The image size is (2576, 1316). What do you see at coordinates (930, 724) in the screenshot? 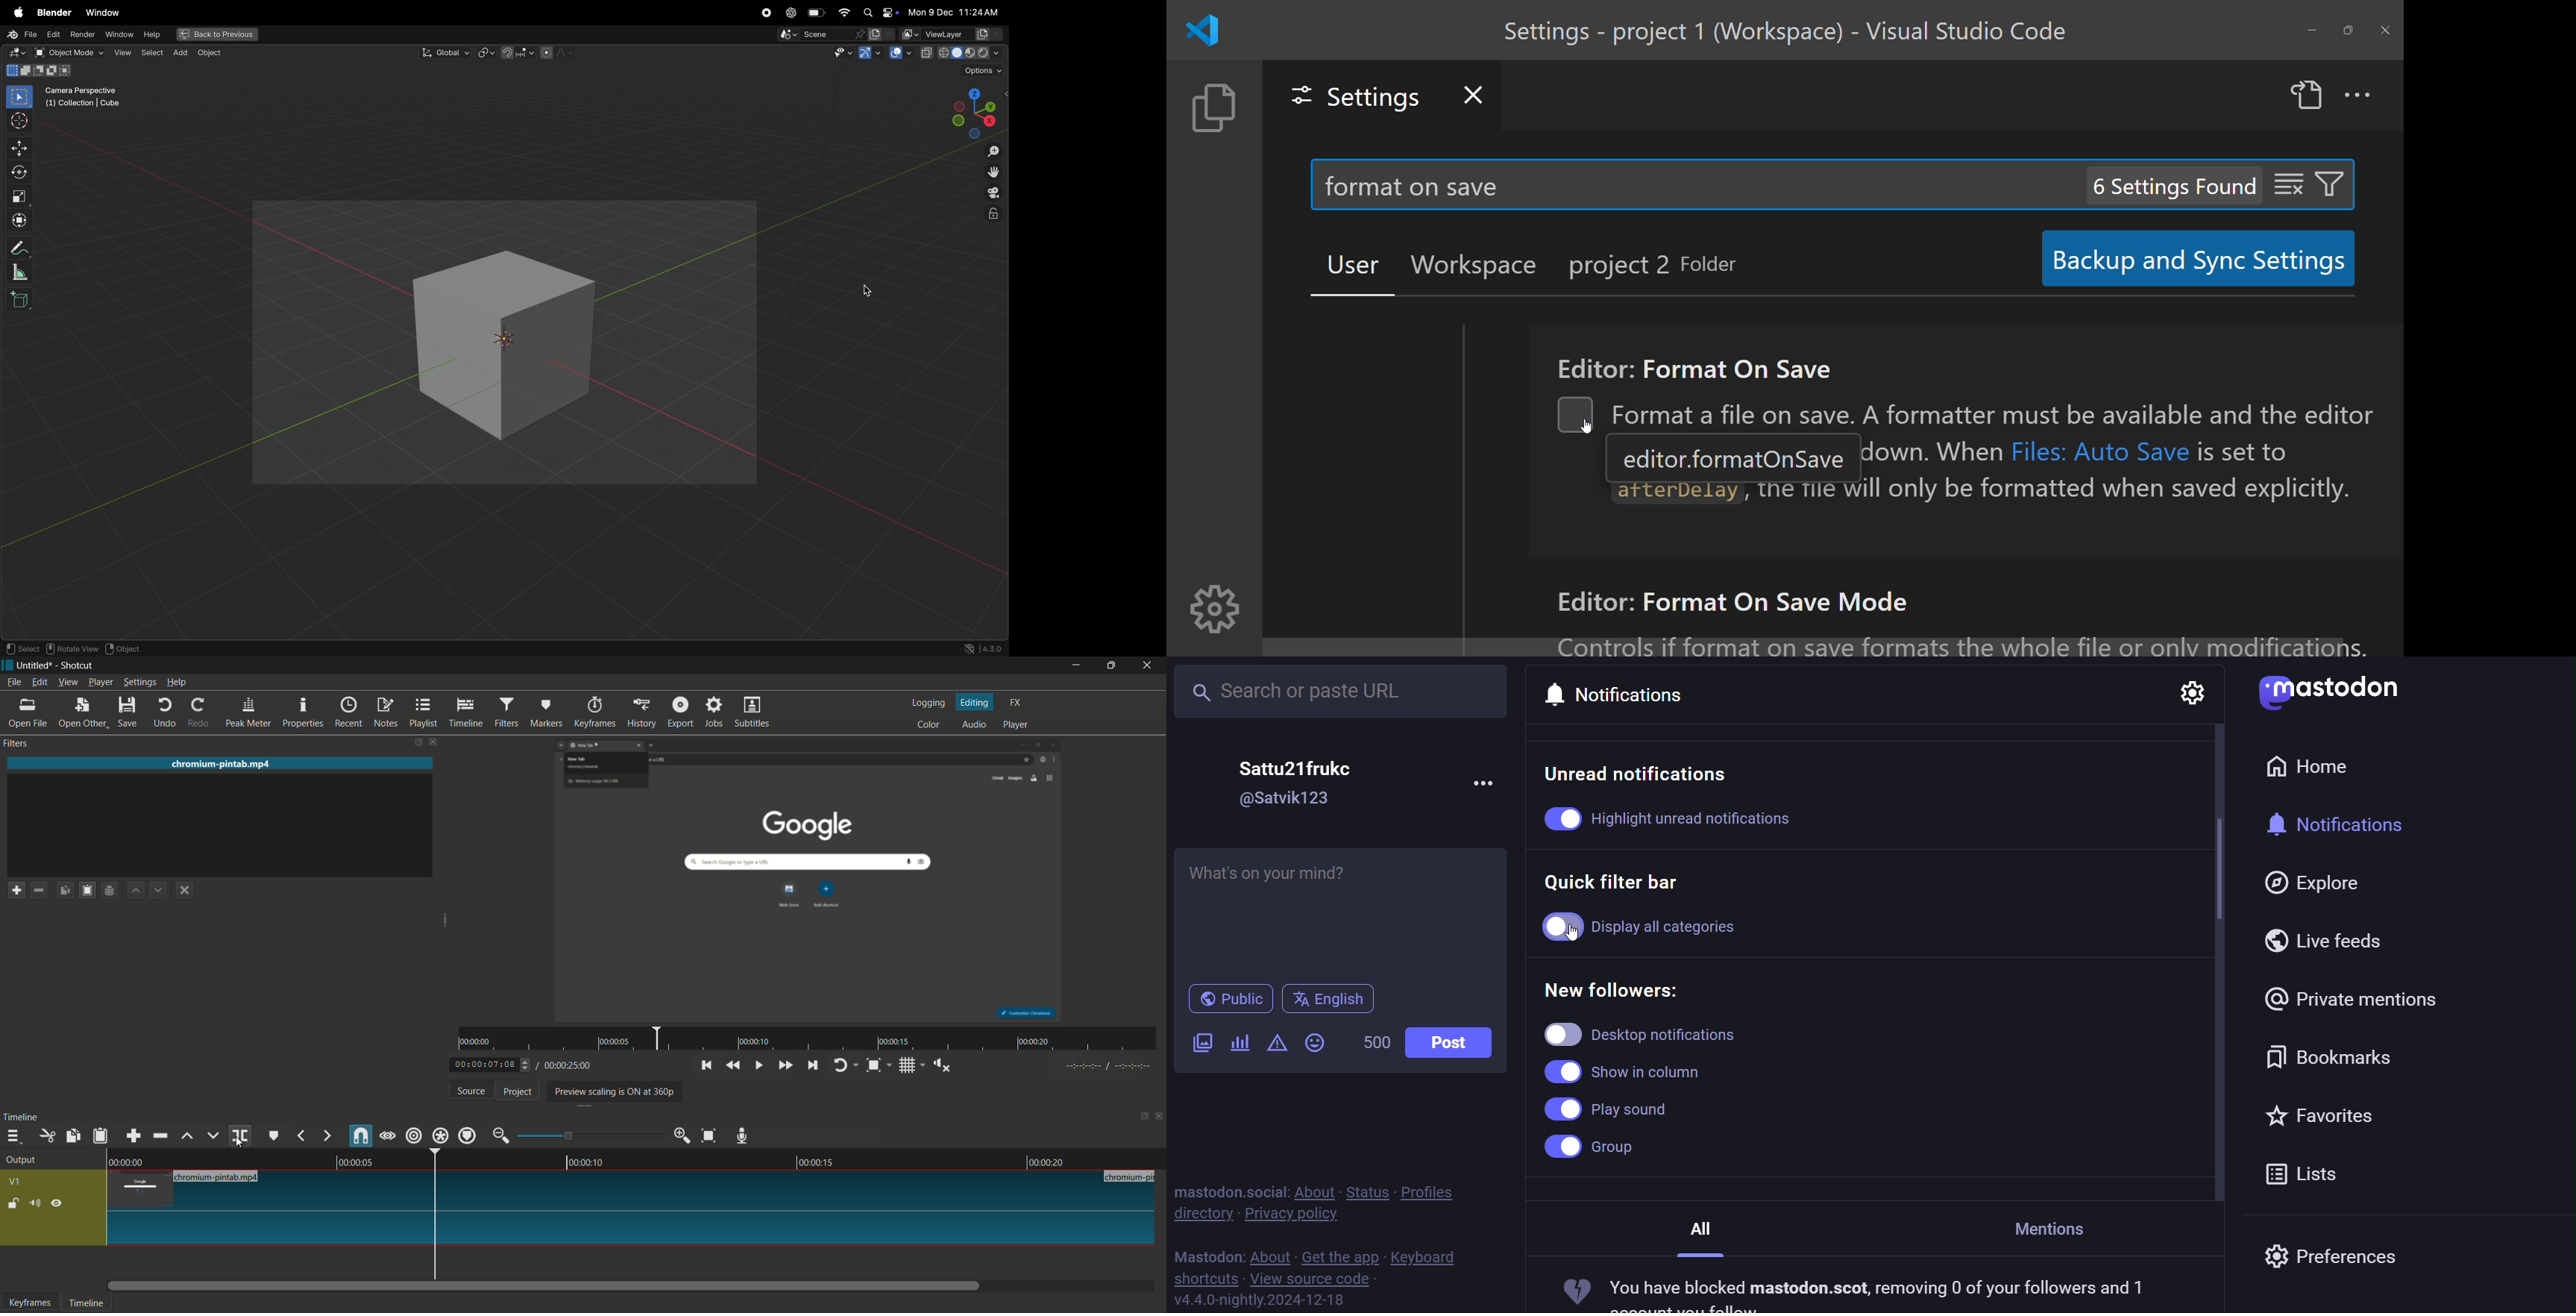
I see `color` at bounding box center [930, 724].